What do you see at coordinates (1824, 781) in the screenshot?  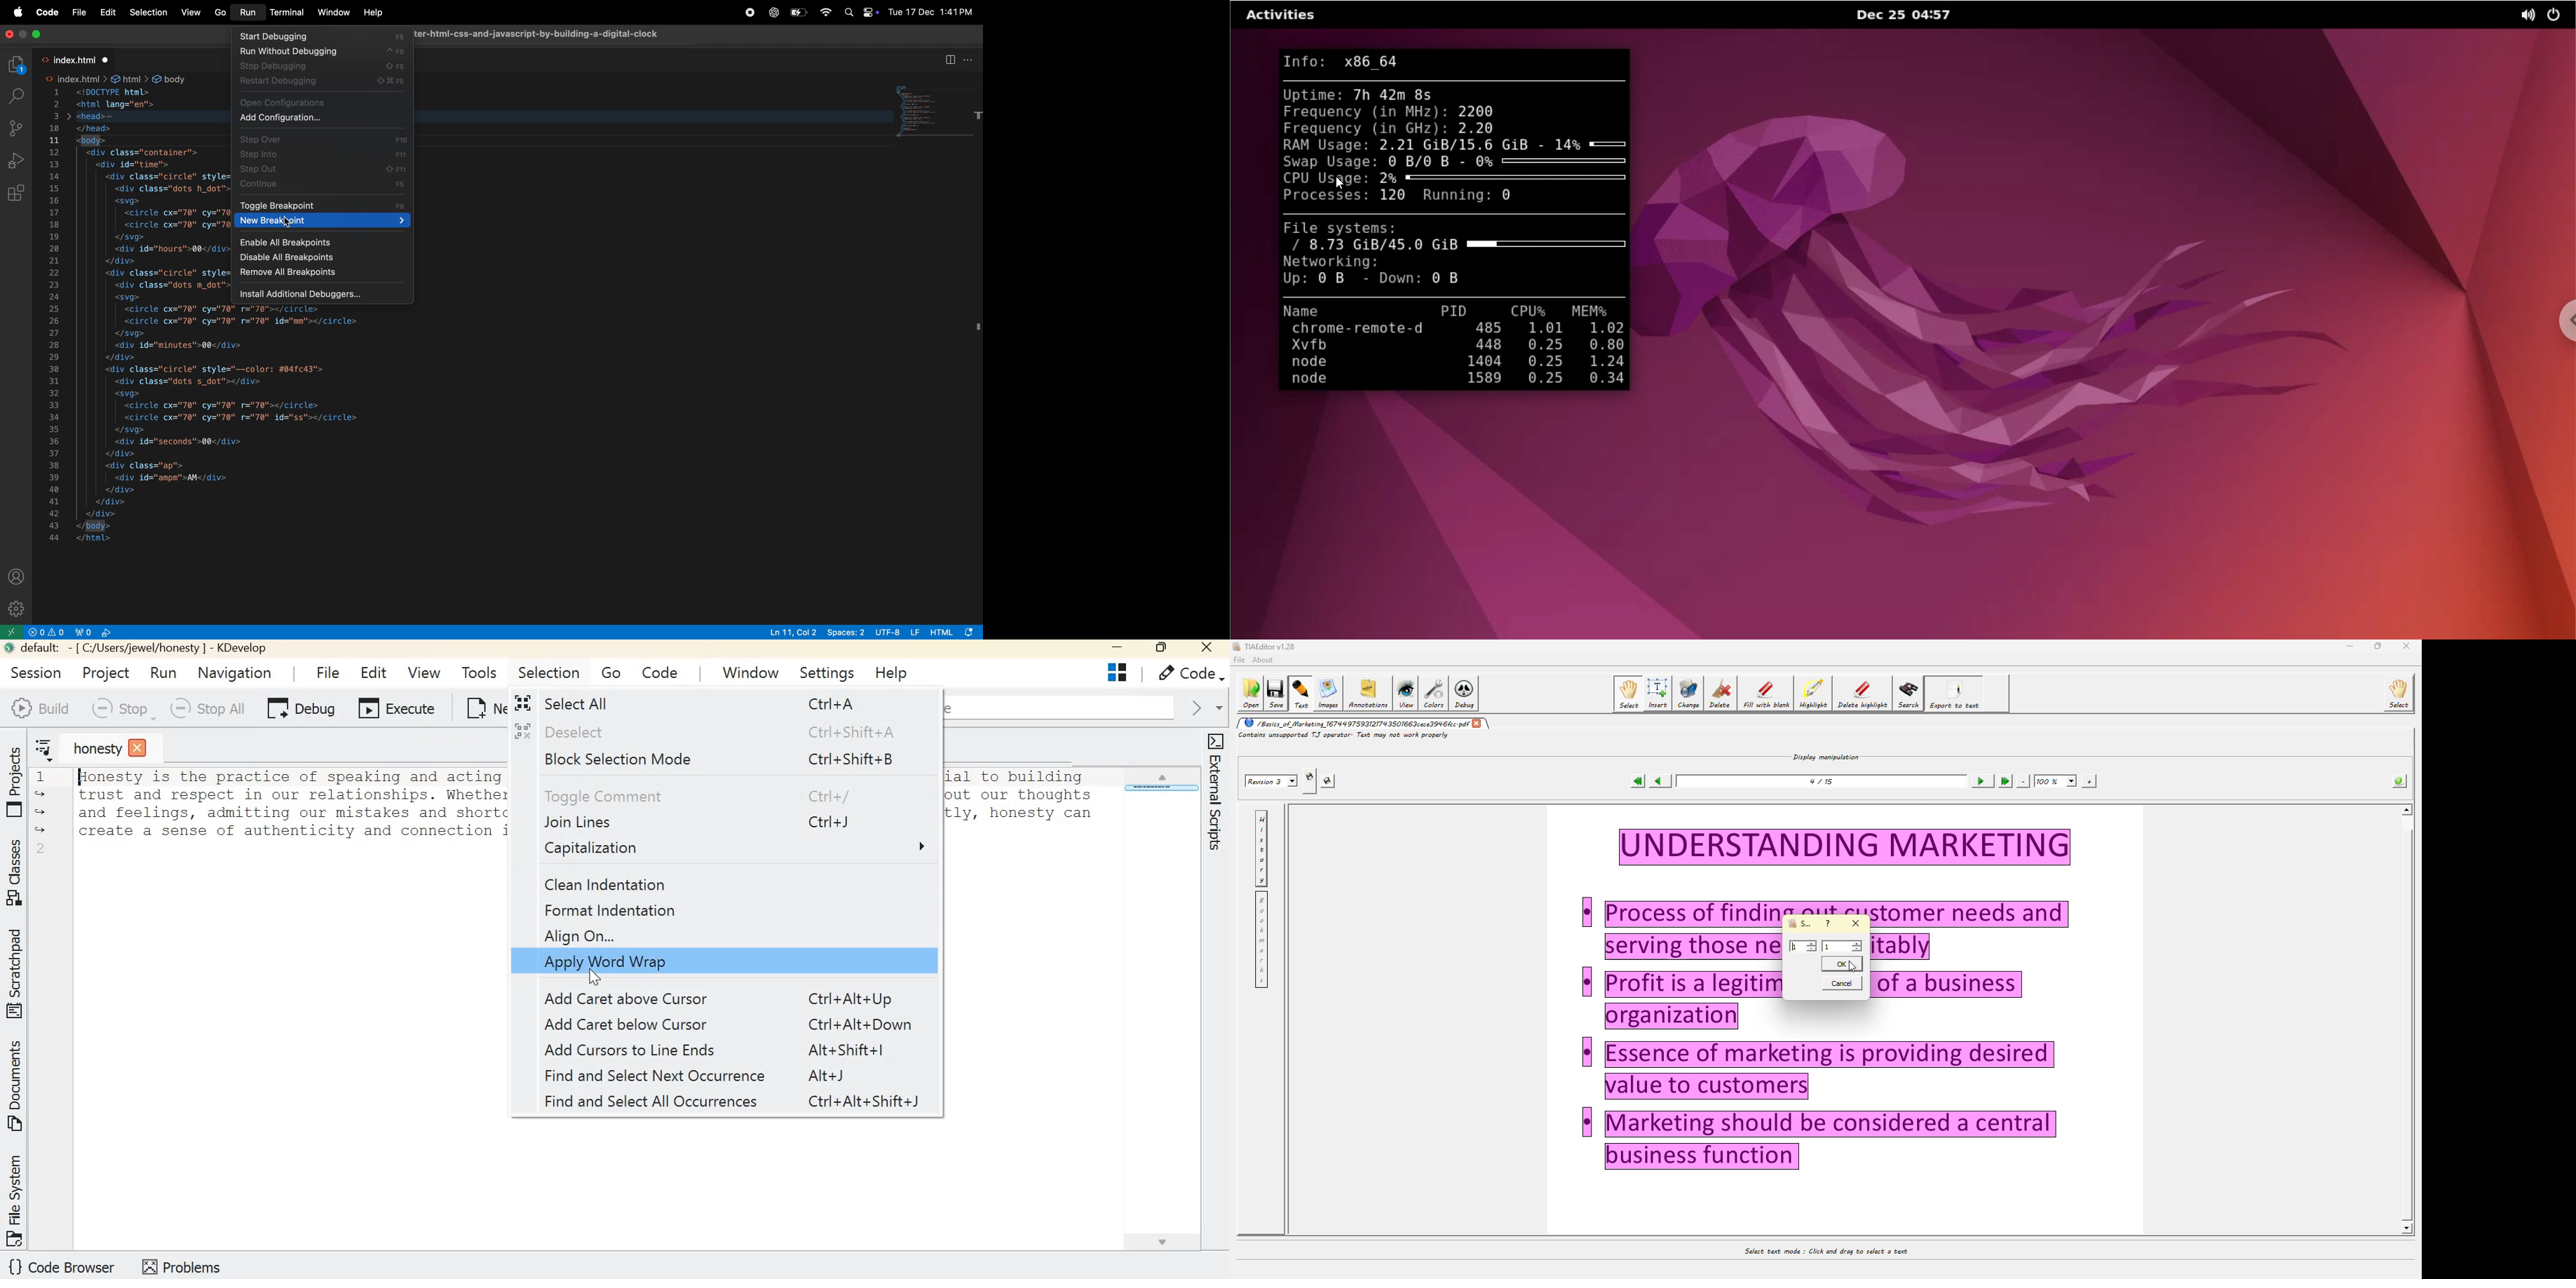 I see `page number` at bounding box center [1824, 781].